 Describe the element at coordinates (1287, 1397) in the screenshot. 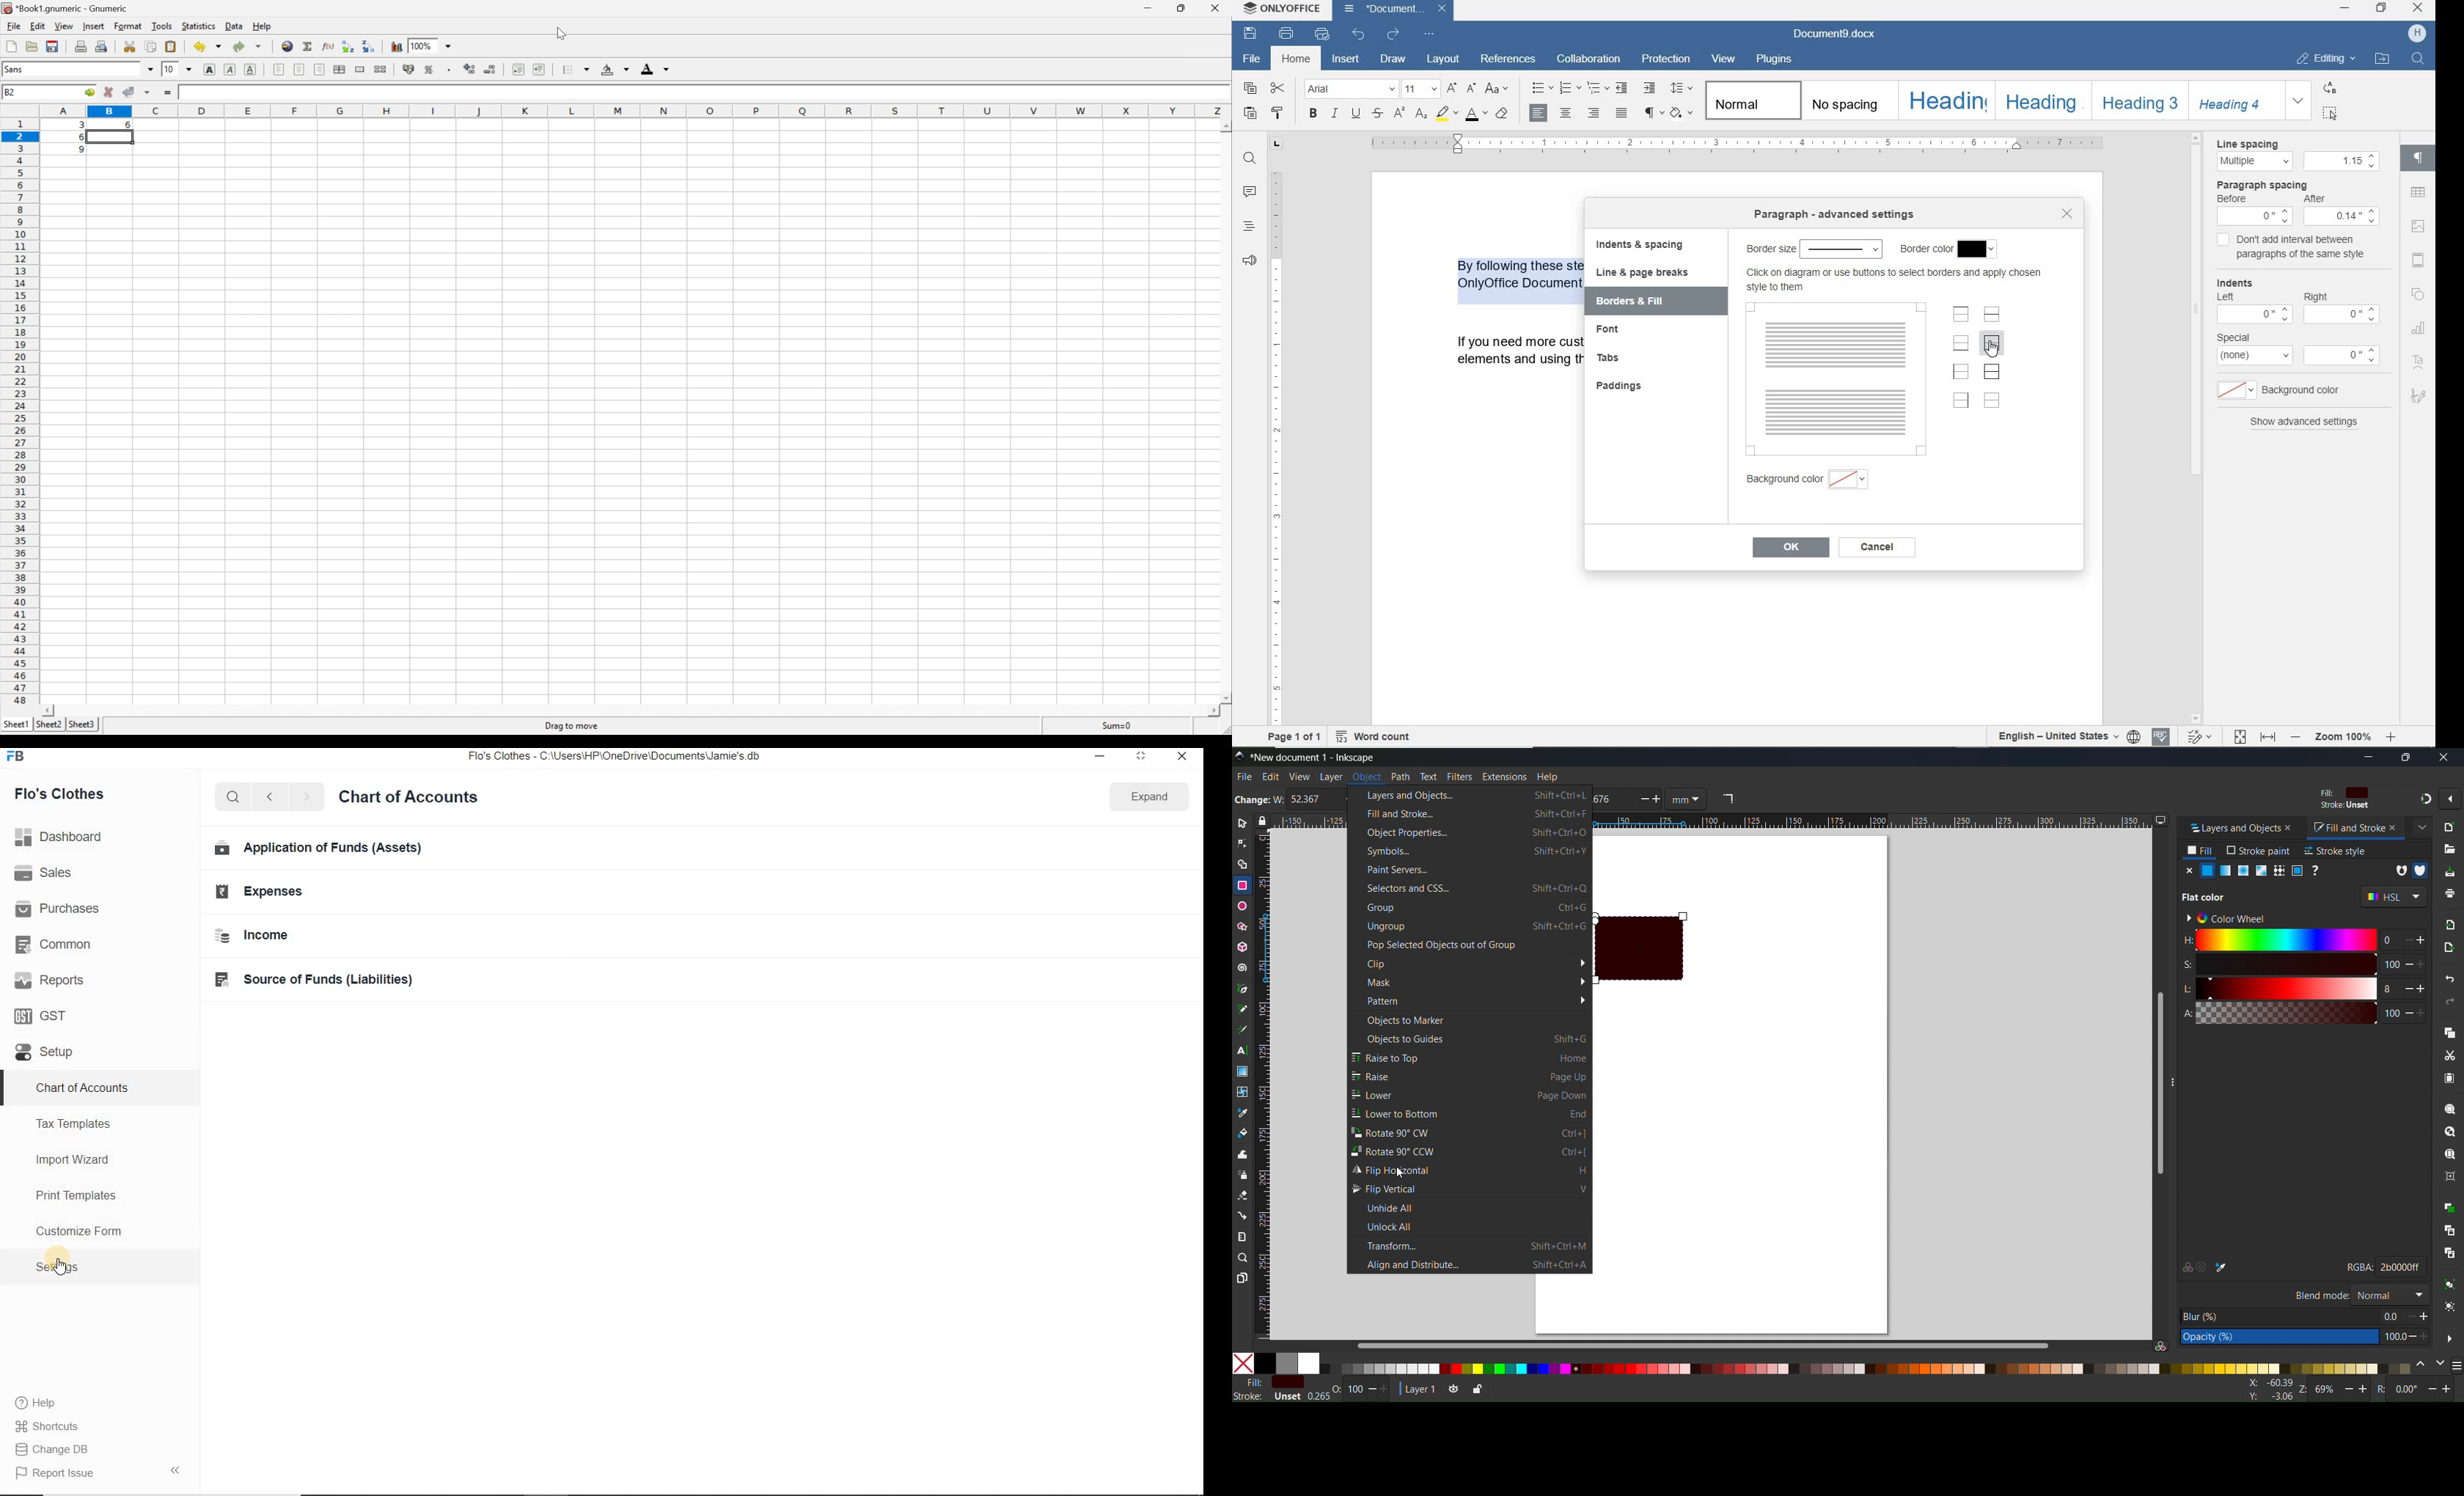

I see `Unset stroke` at that location.